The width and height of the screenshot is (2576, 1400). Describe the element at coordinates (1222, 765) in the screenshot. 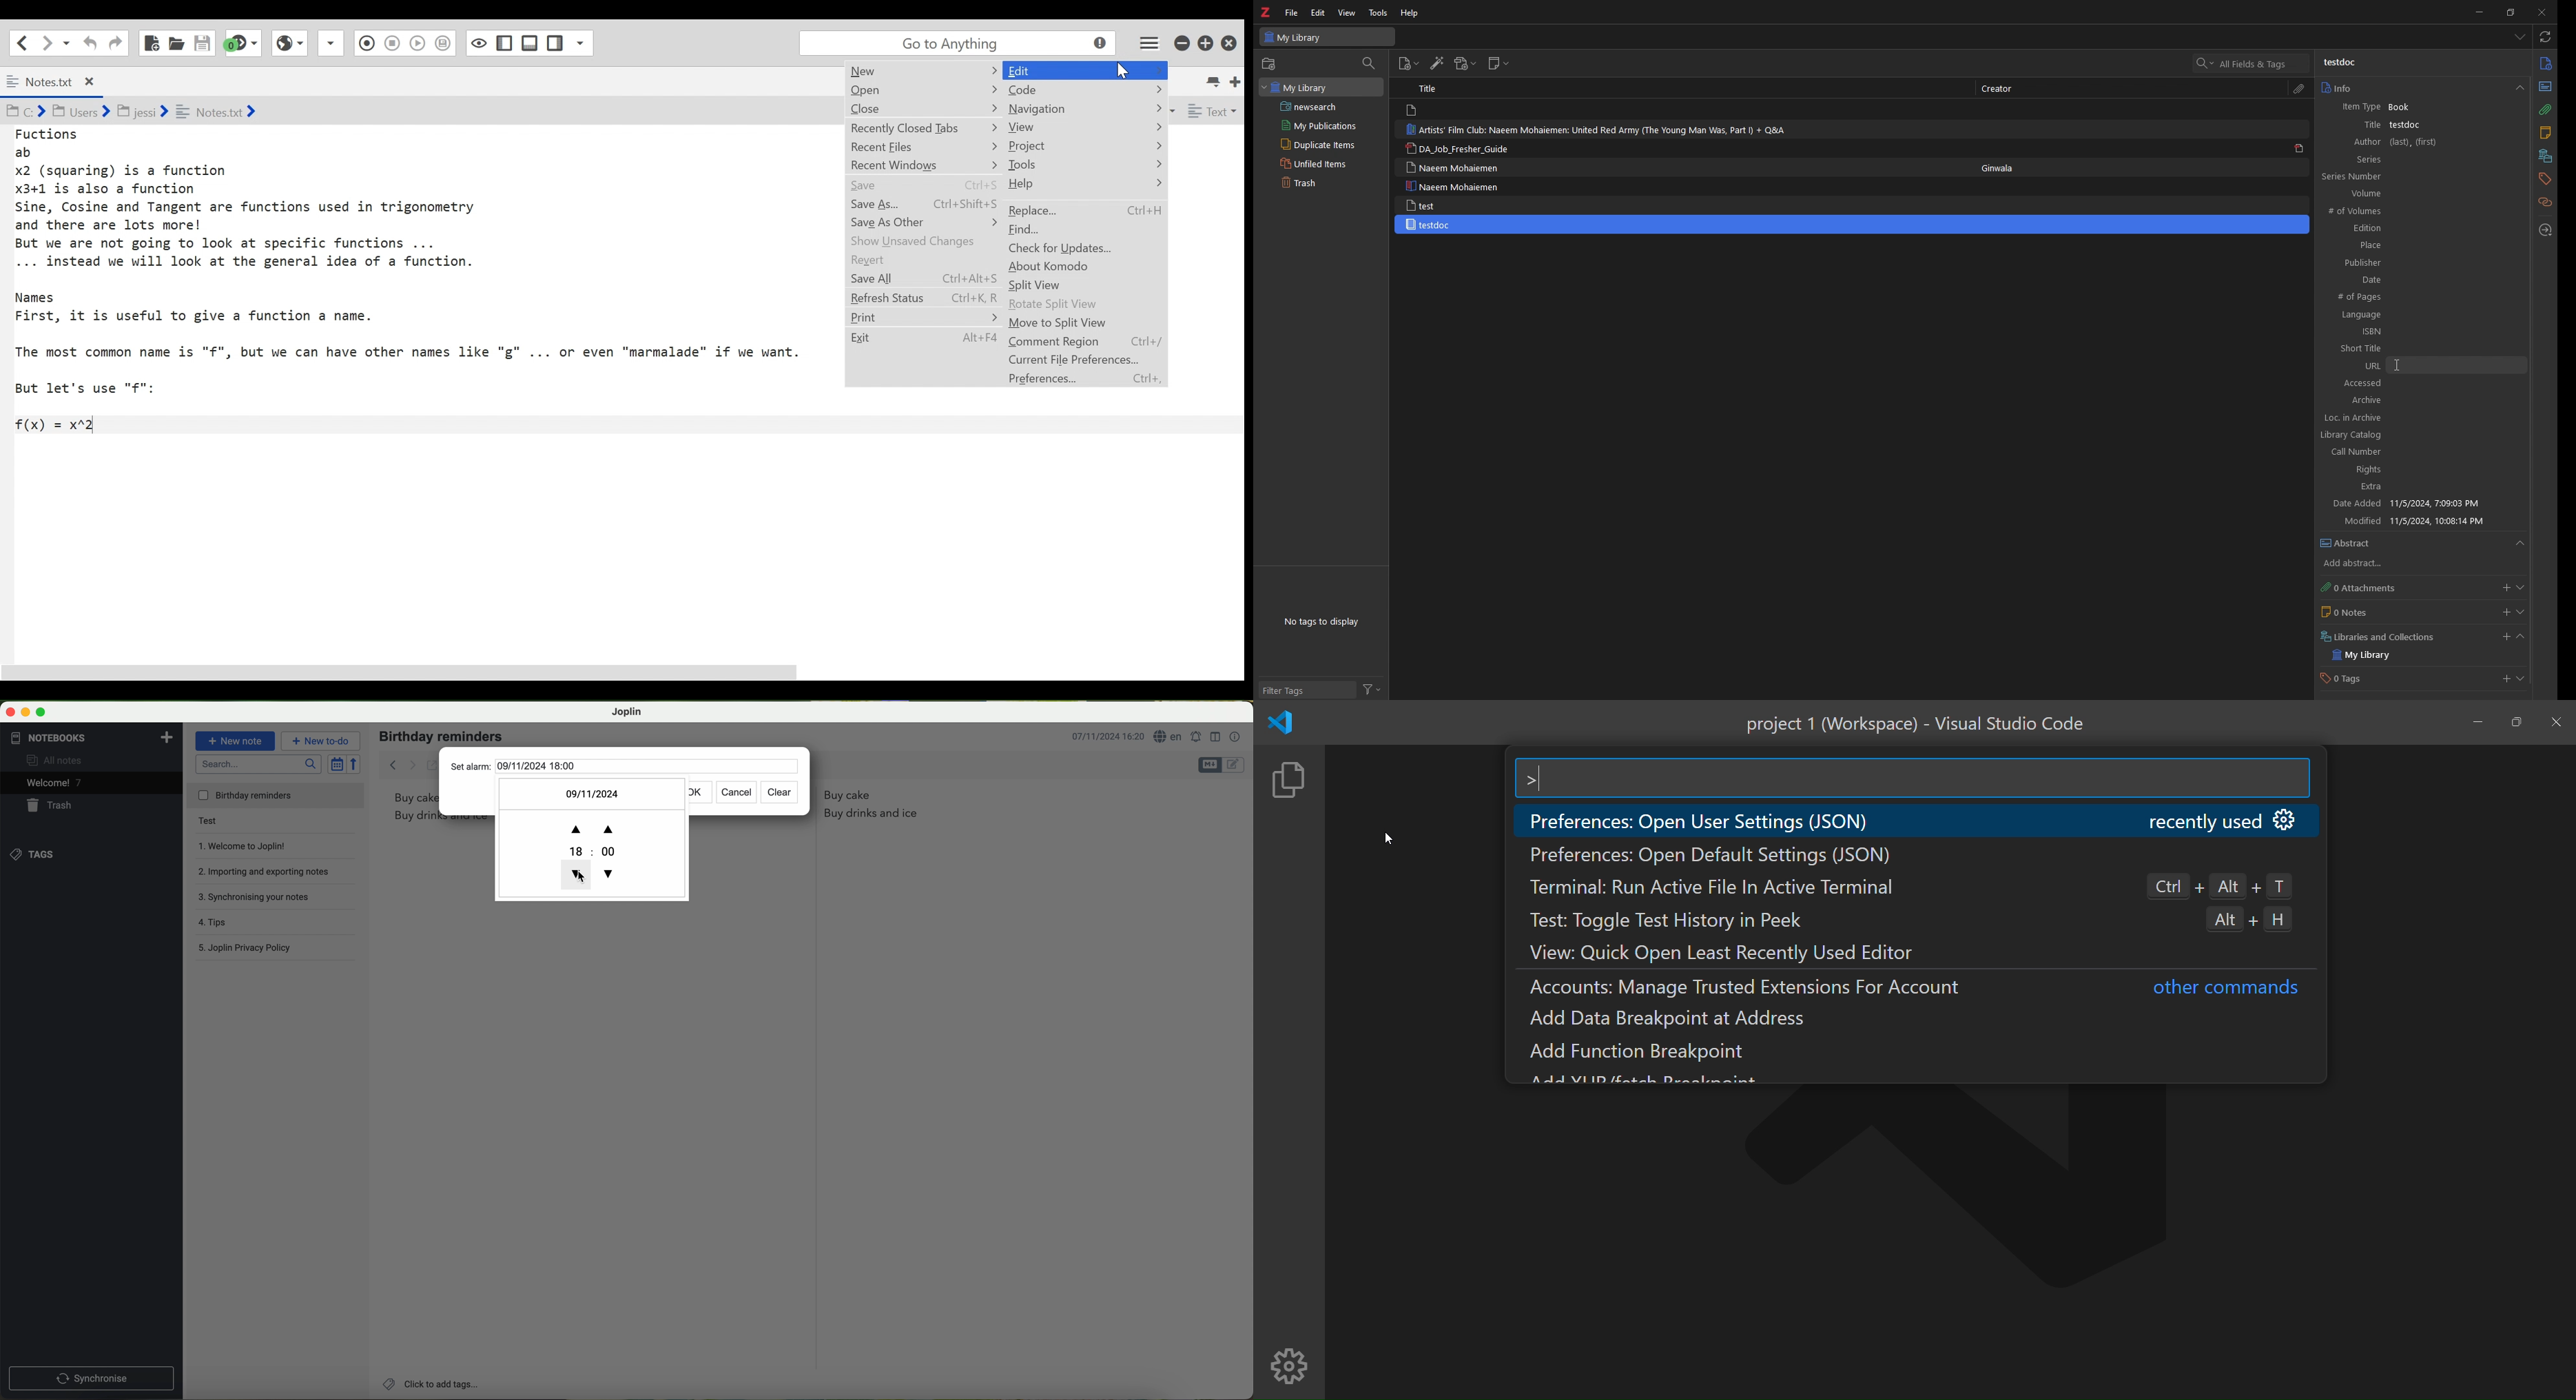

I see `toggle editors` at that location.